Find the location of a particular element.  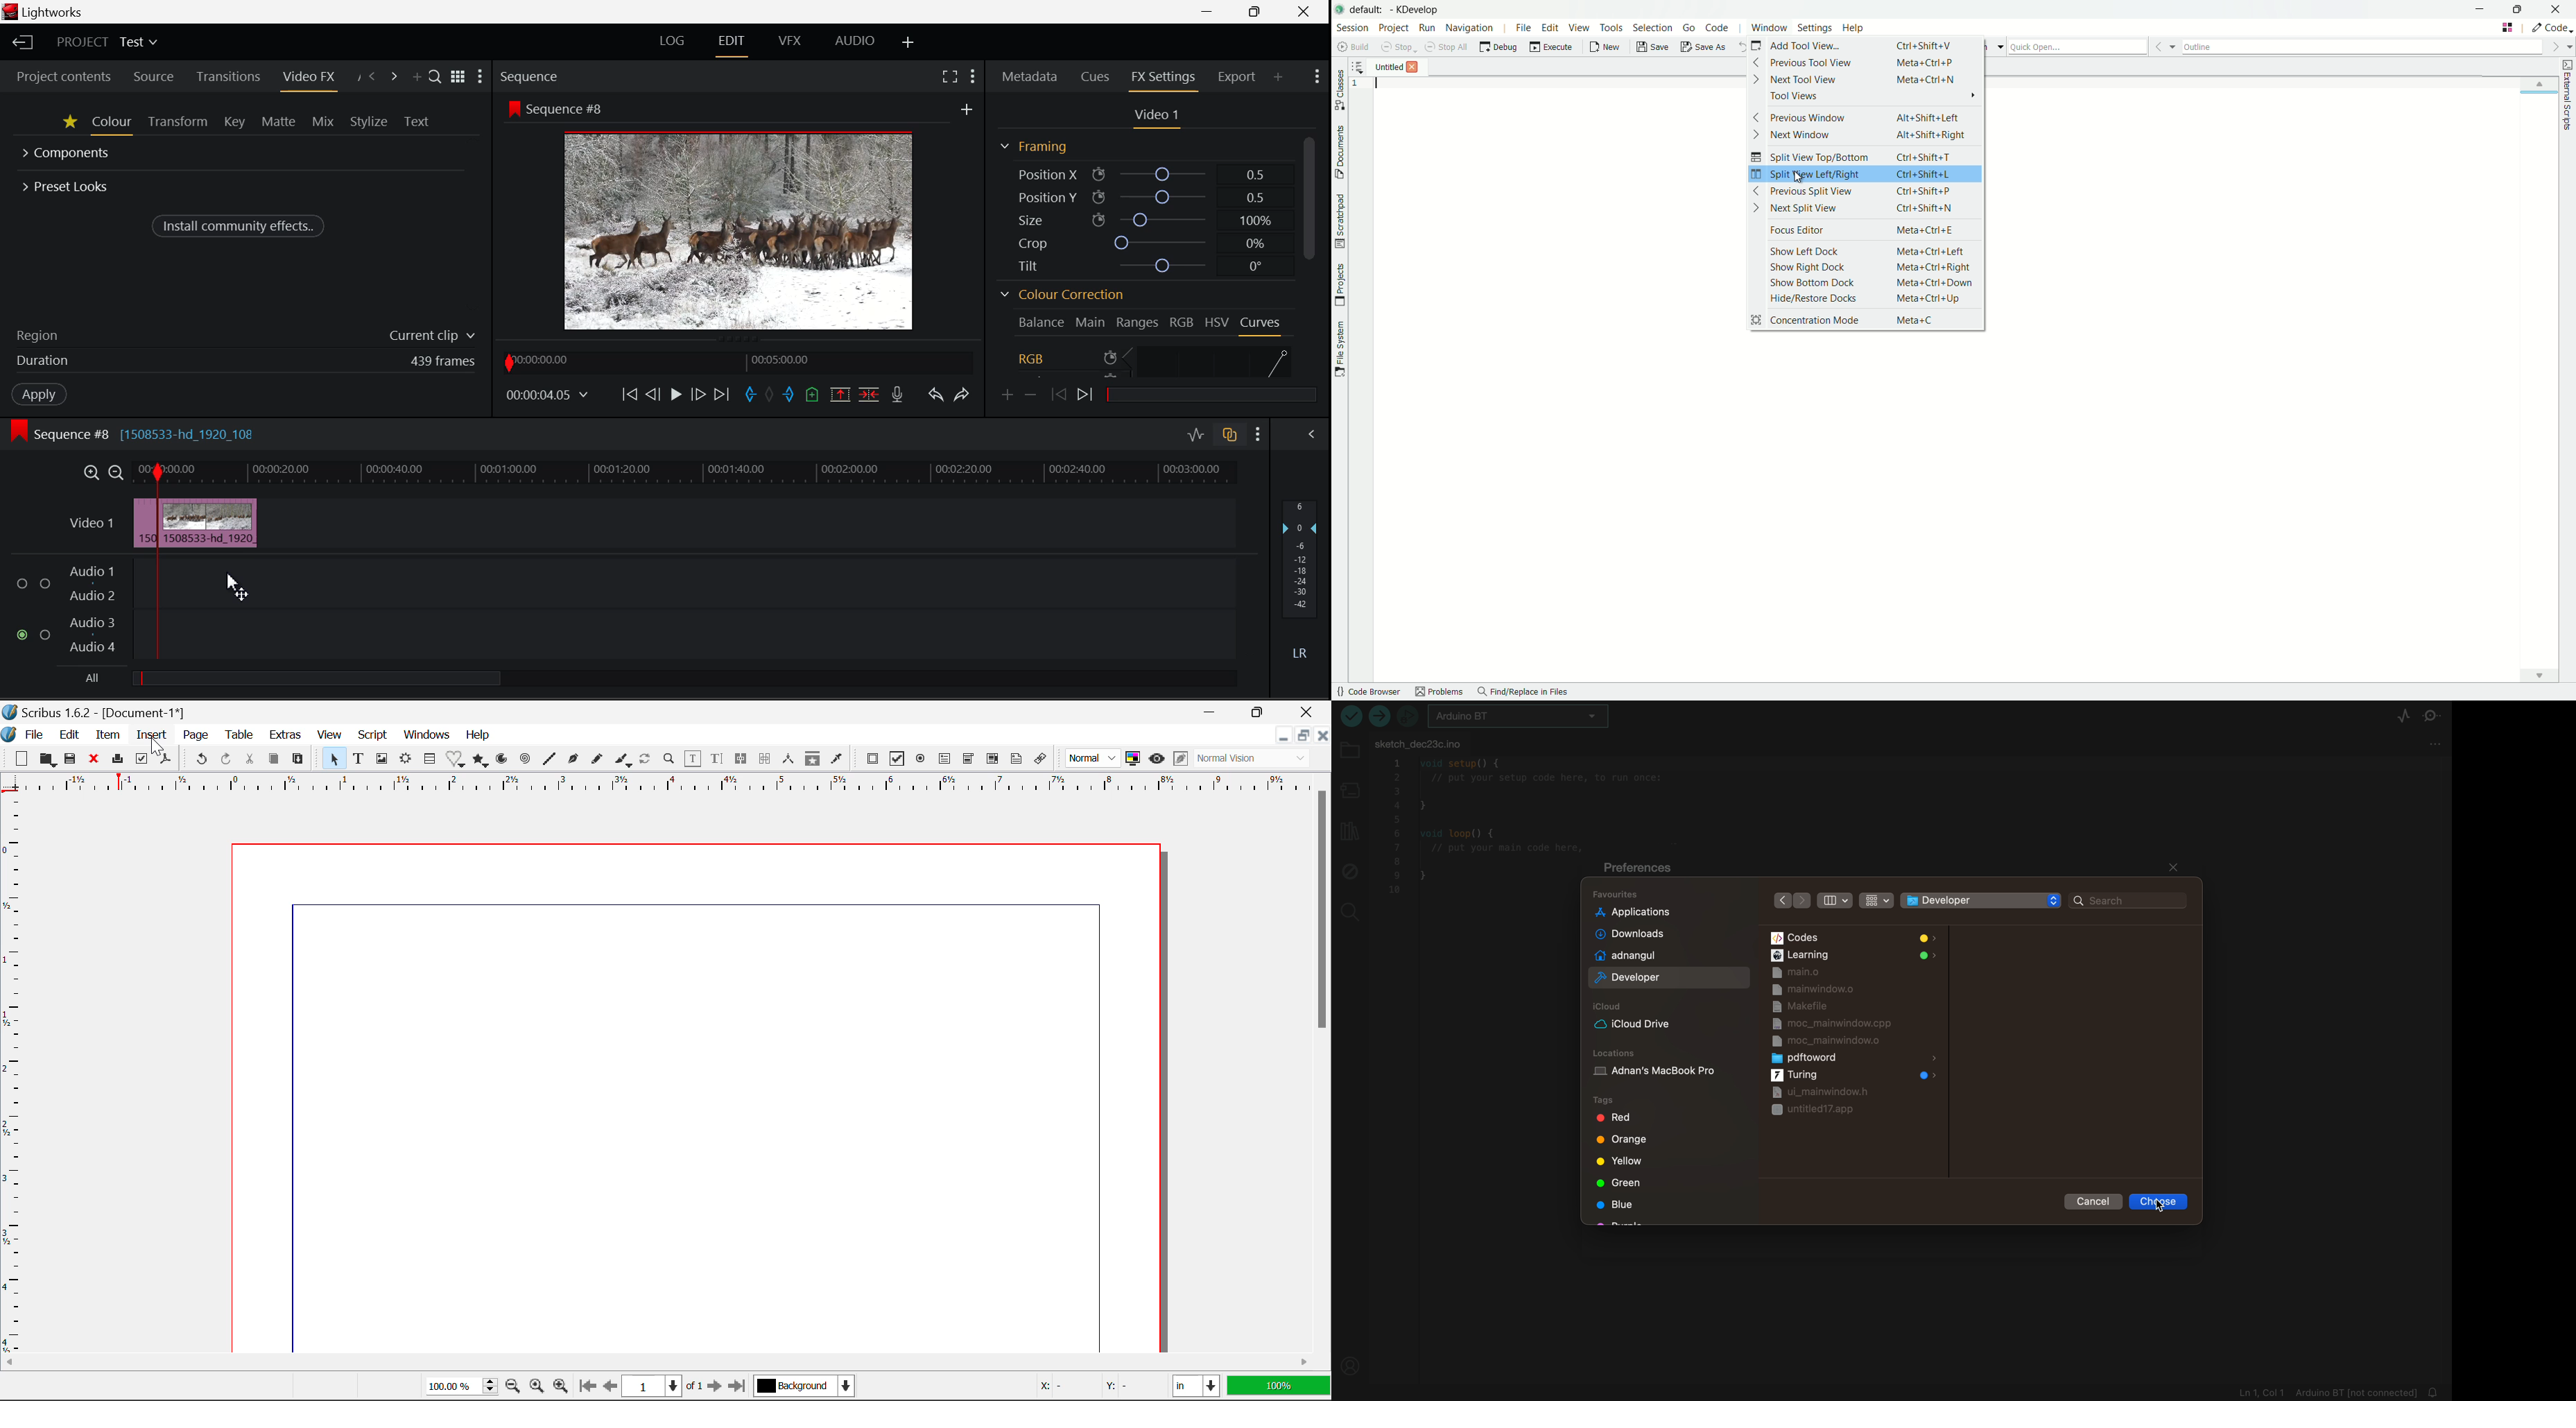

Curves Tab Open is located at coordinates (1260, 324).